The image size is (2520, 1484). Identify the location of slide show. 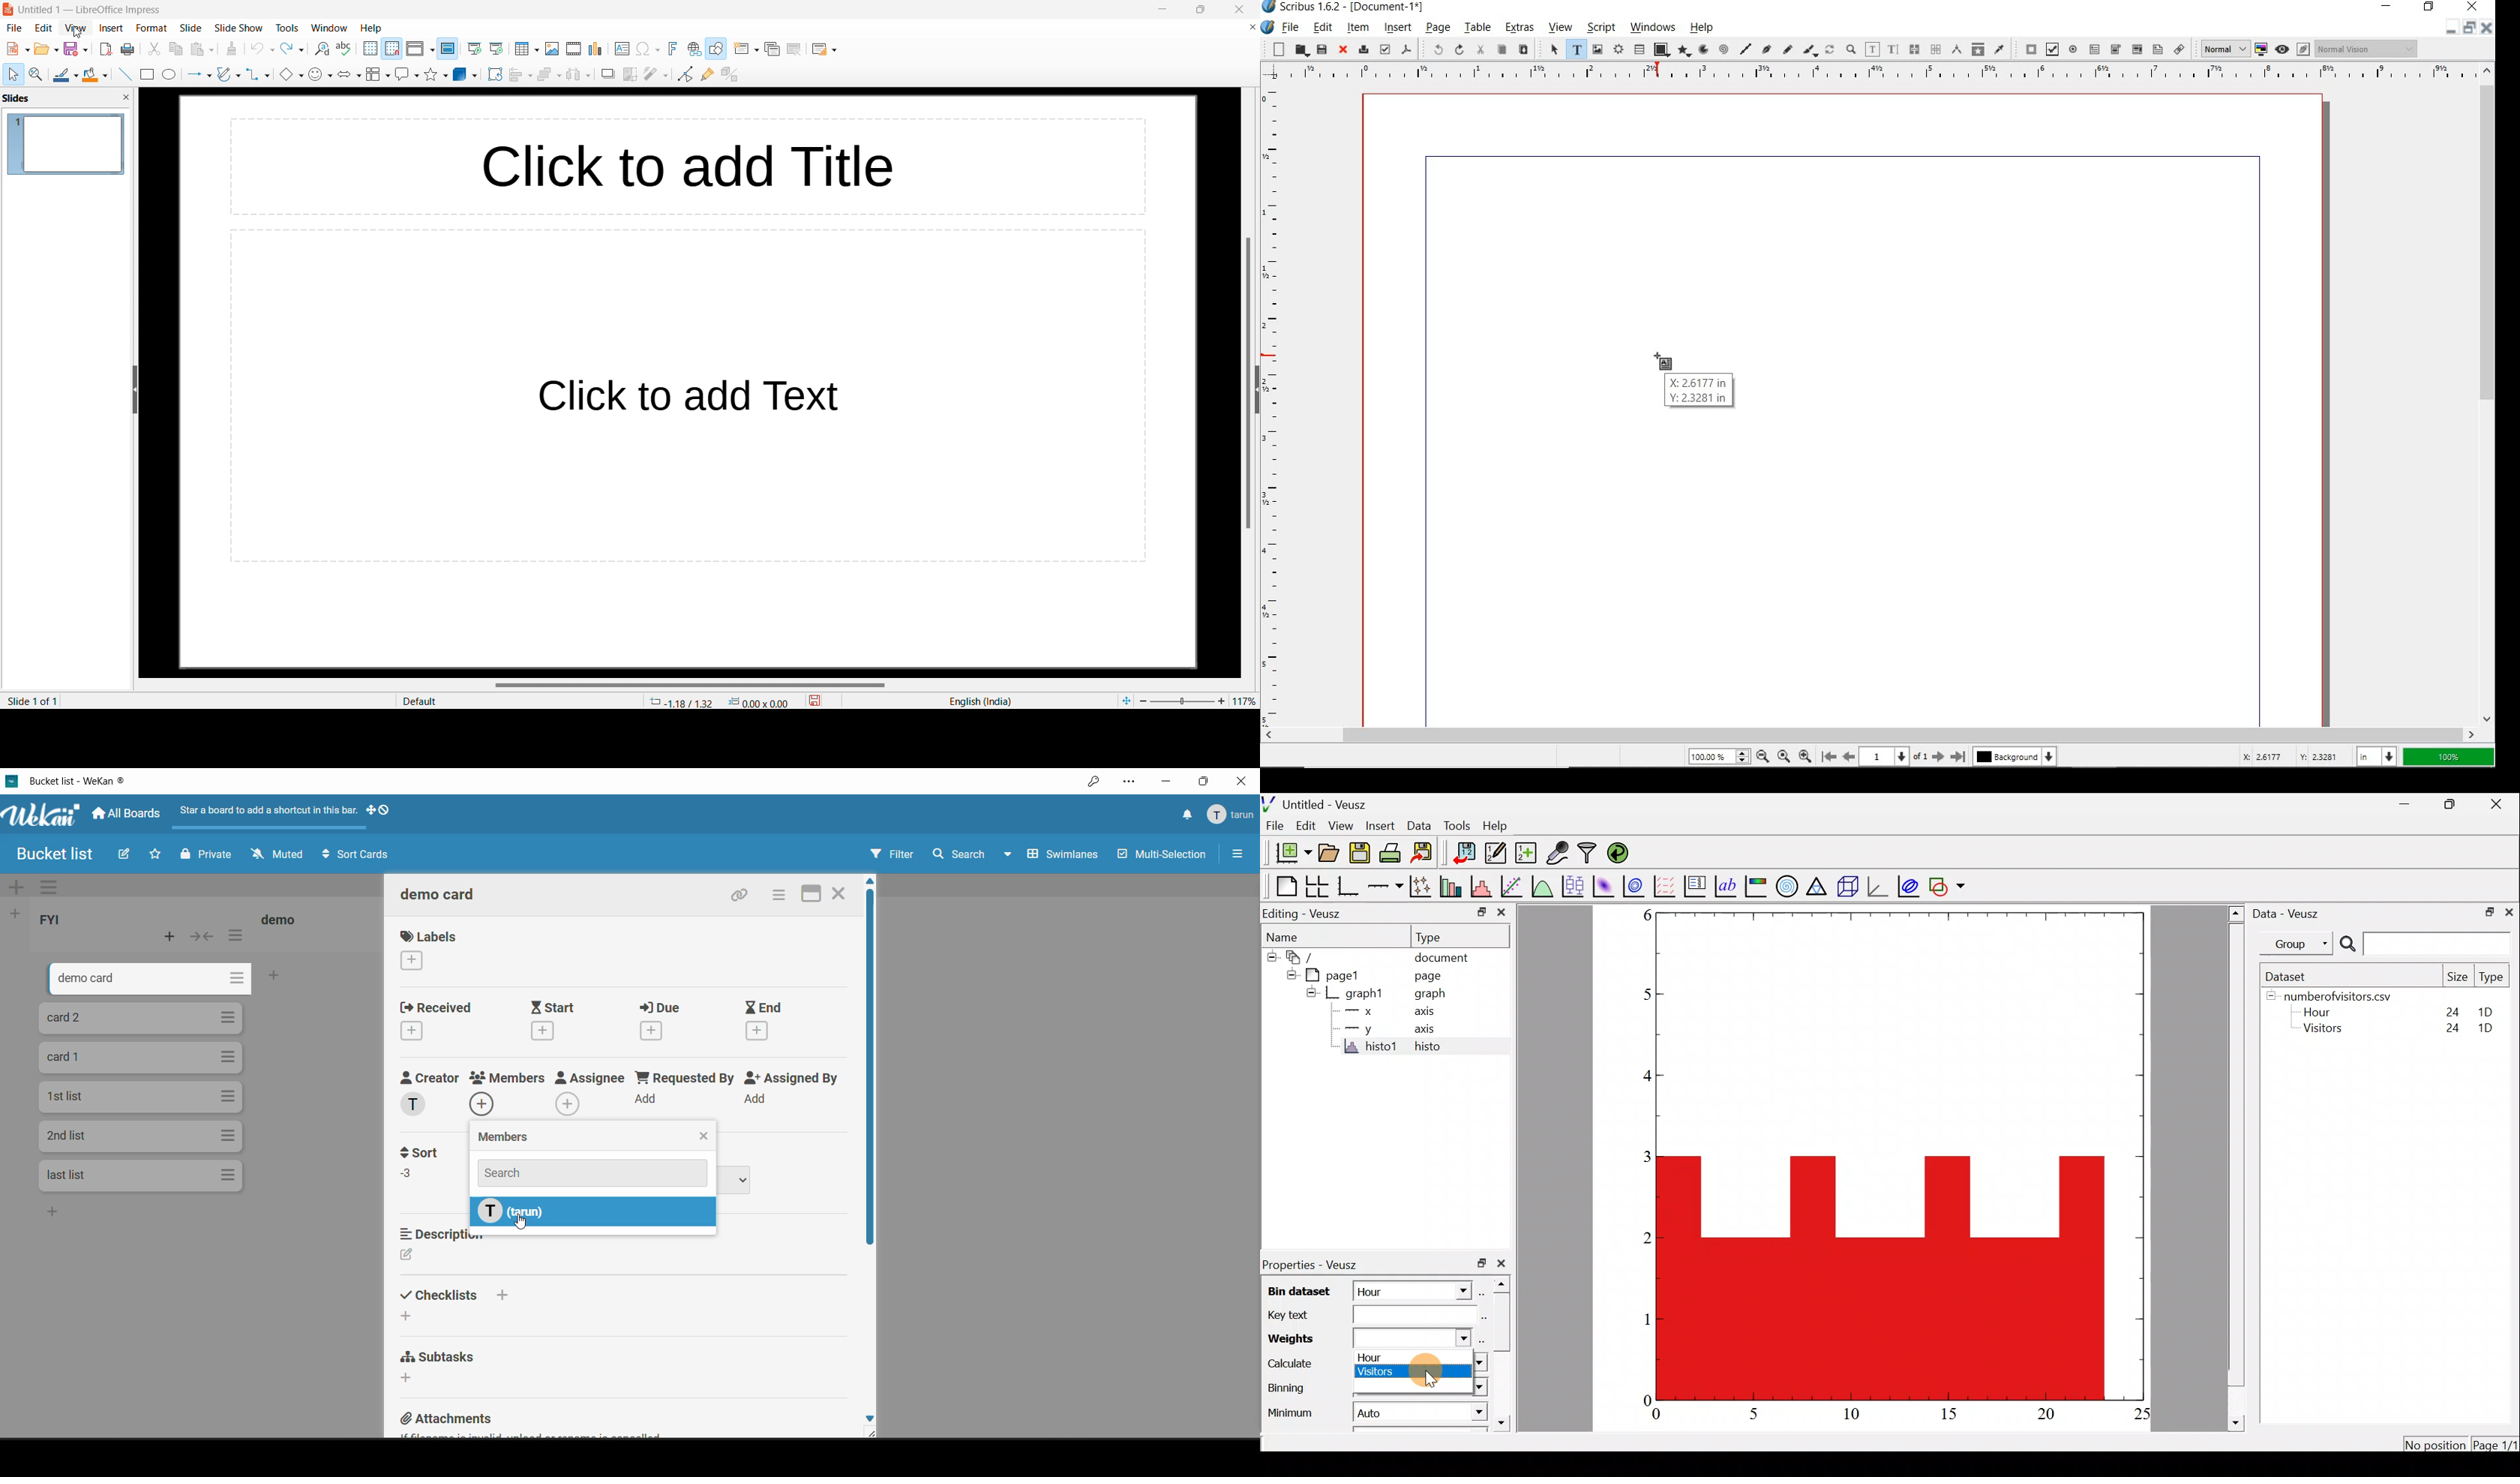
(239, 28).